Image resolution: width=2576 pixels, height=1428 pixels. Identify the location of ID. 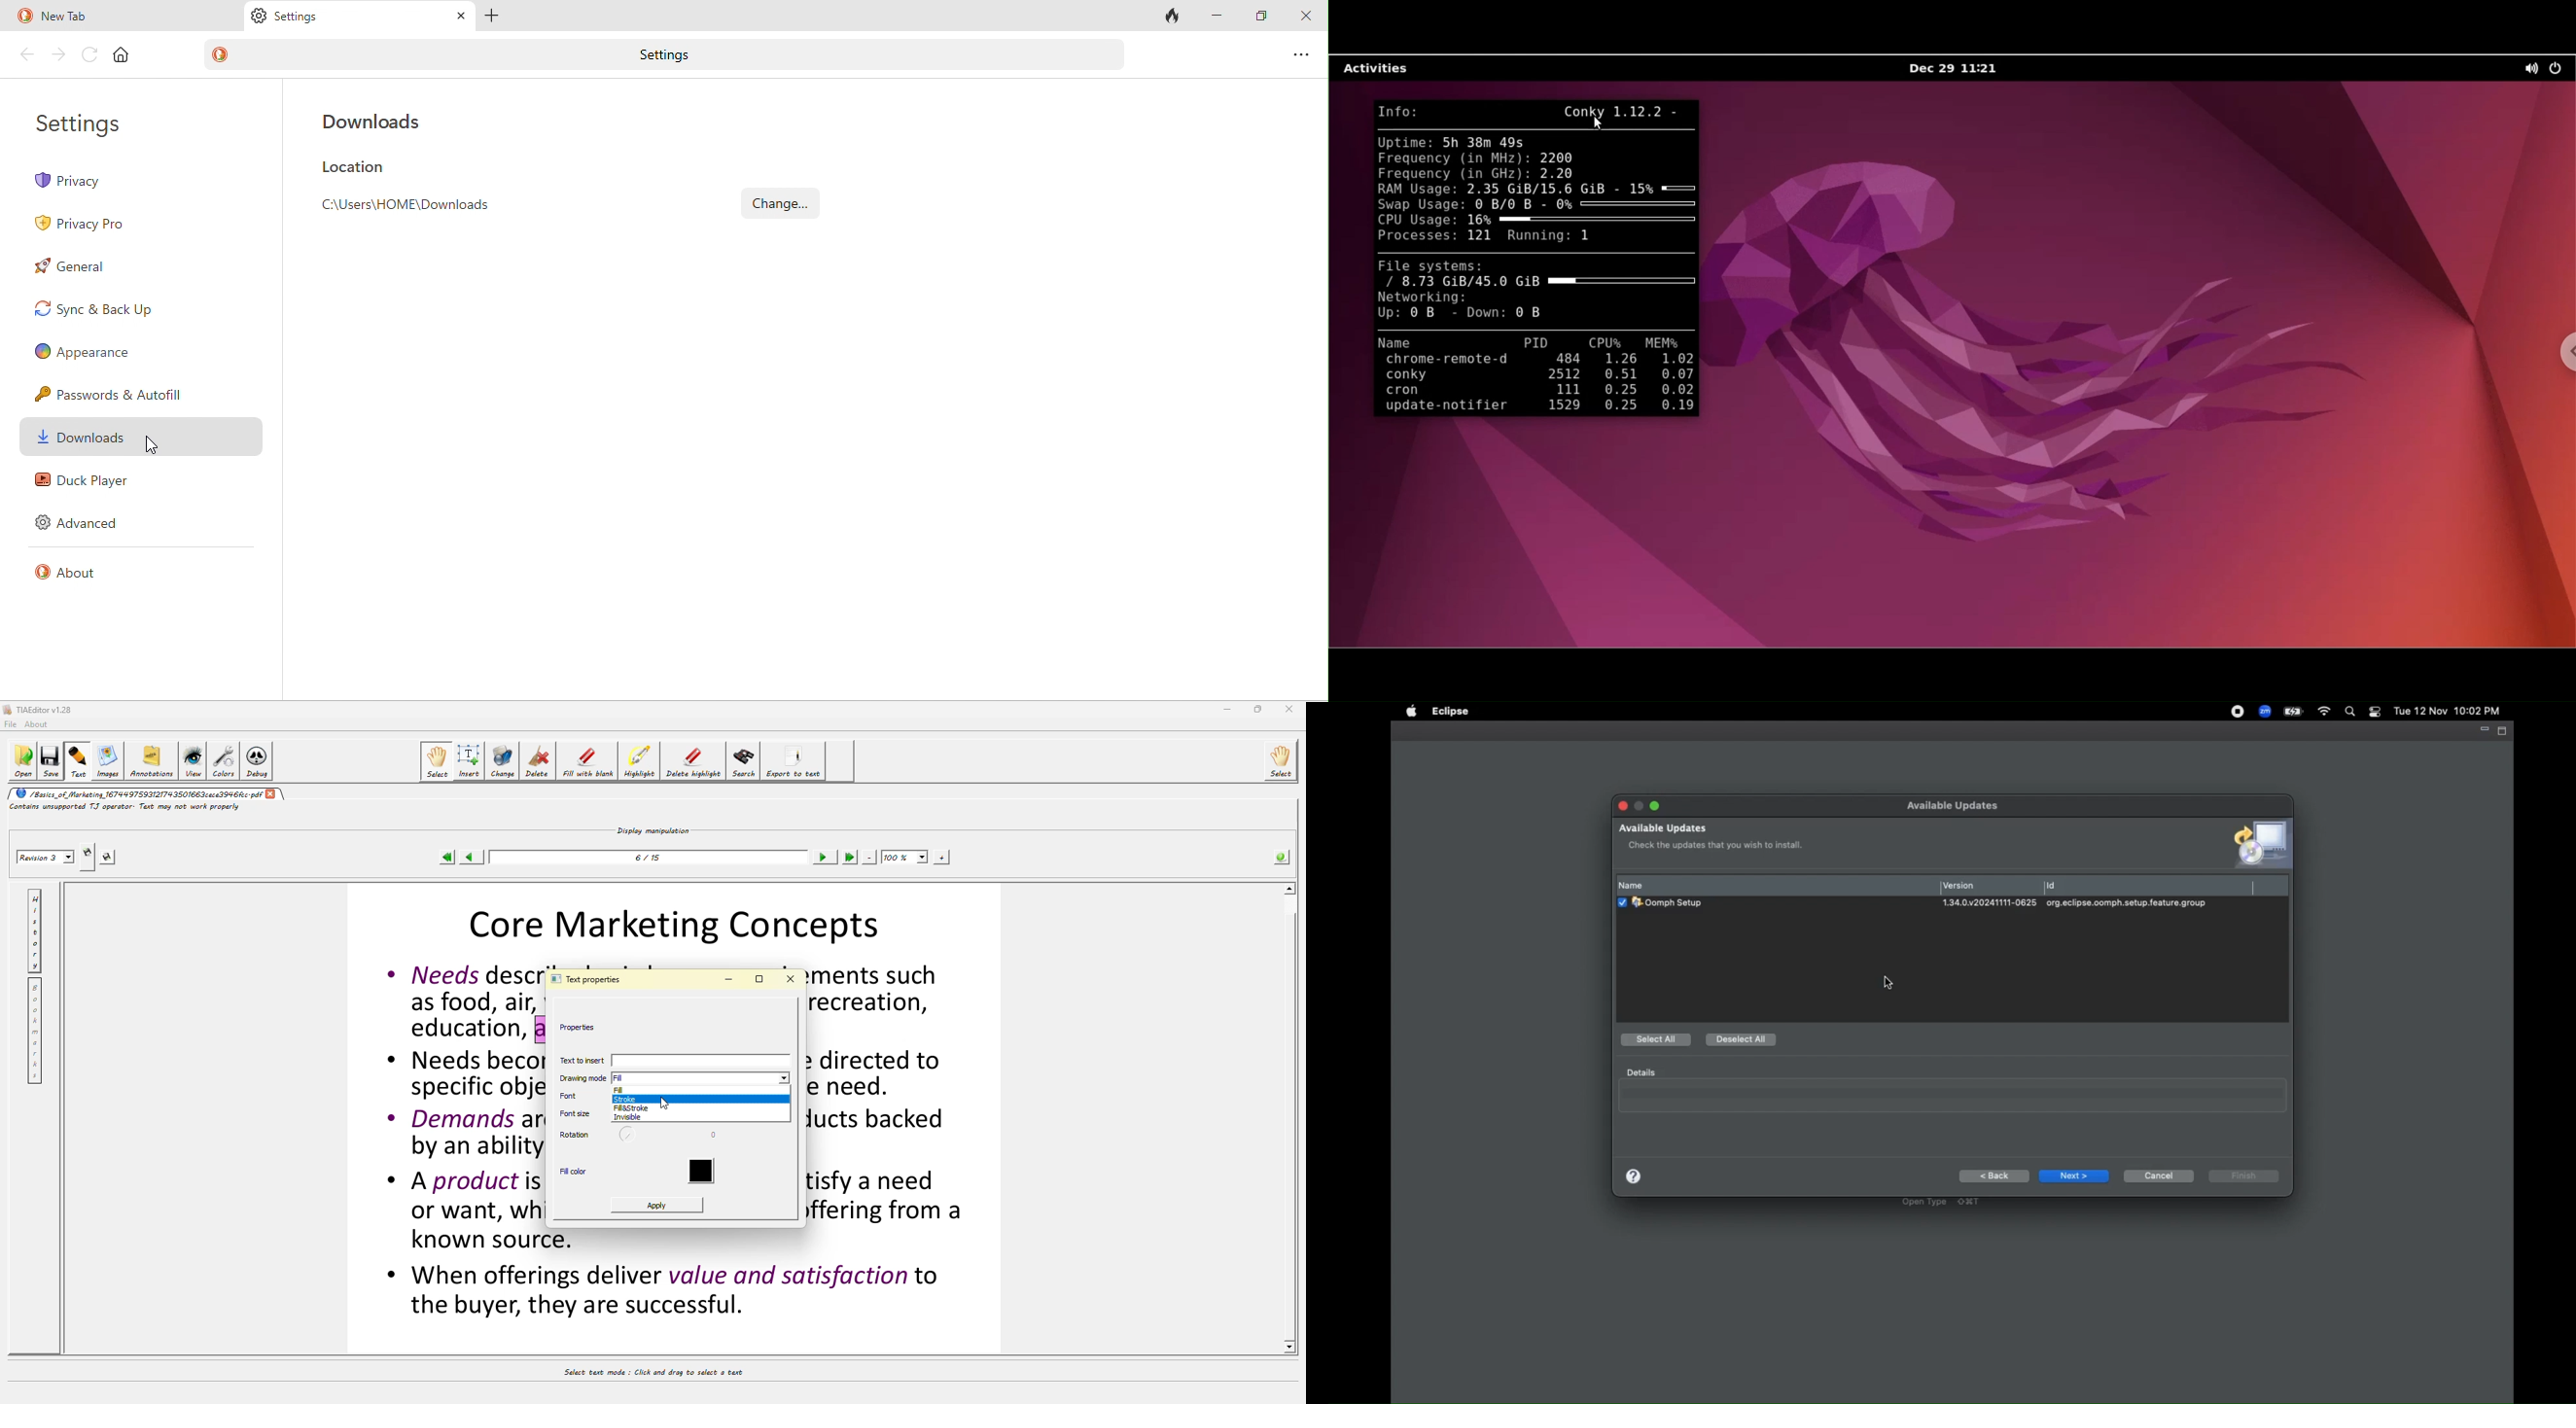
(2149, 887).